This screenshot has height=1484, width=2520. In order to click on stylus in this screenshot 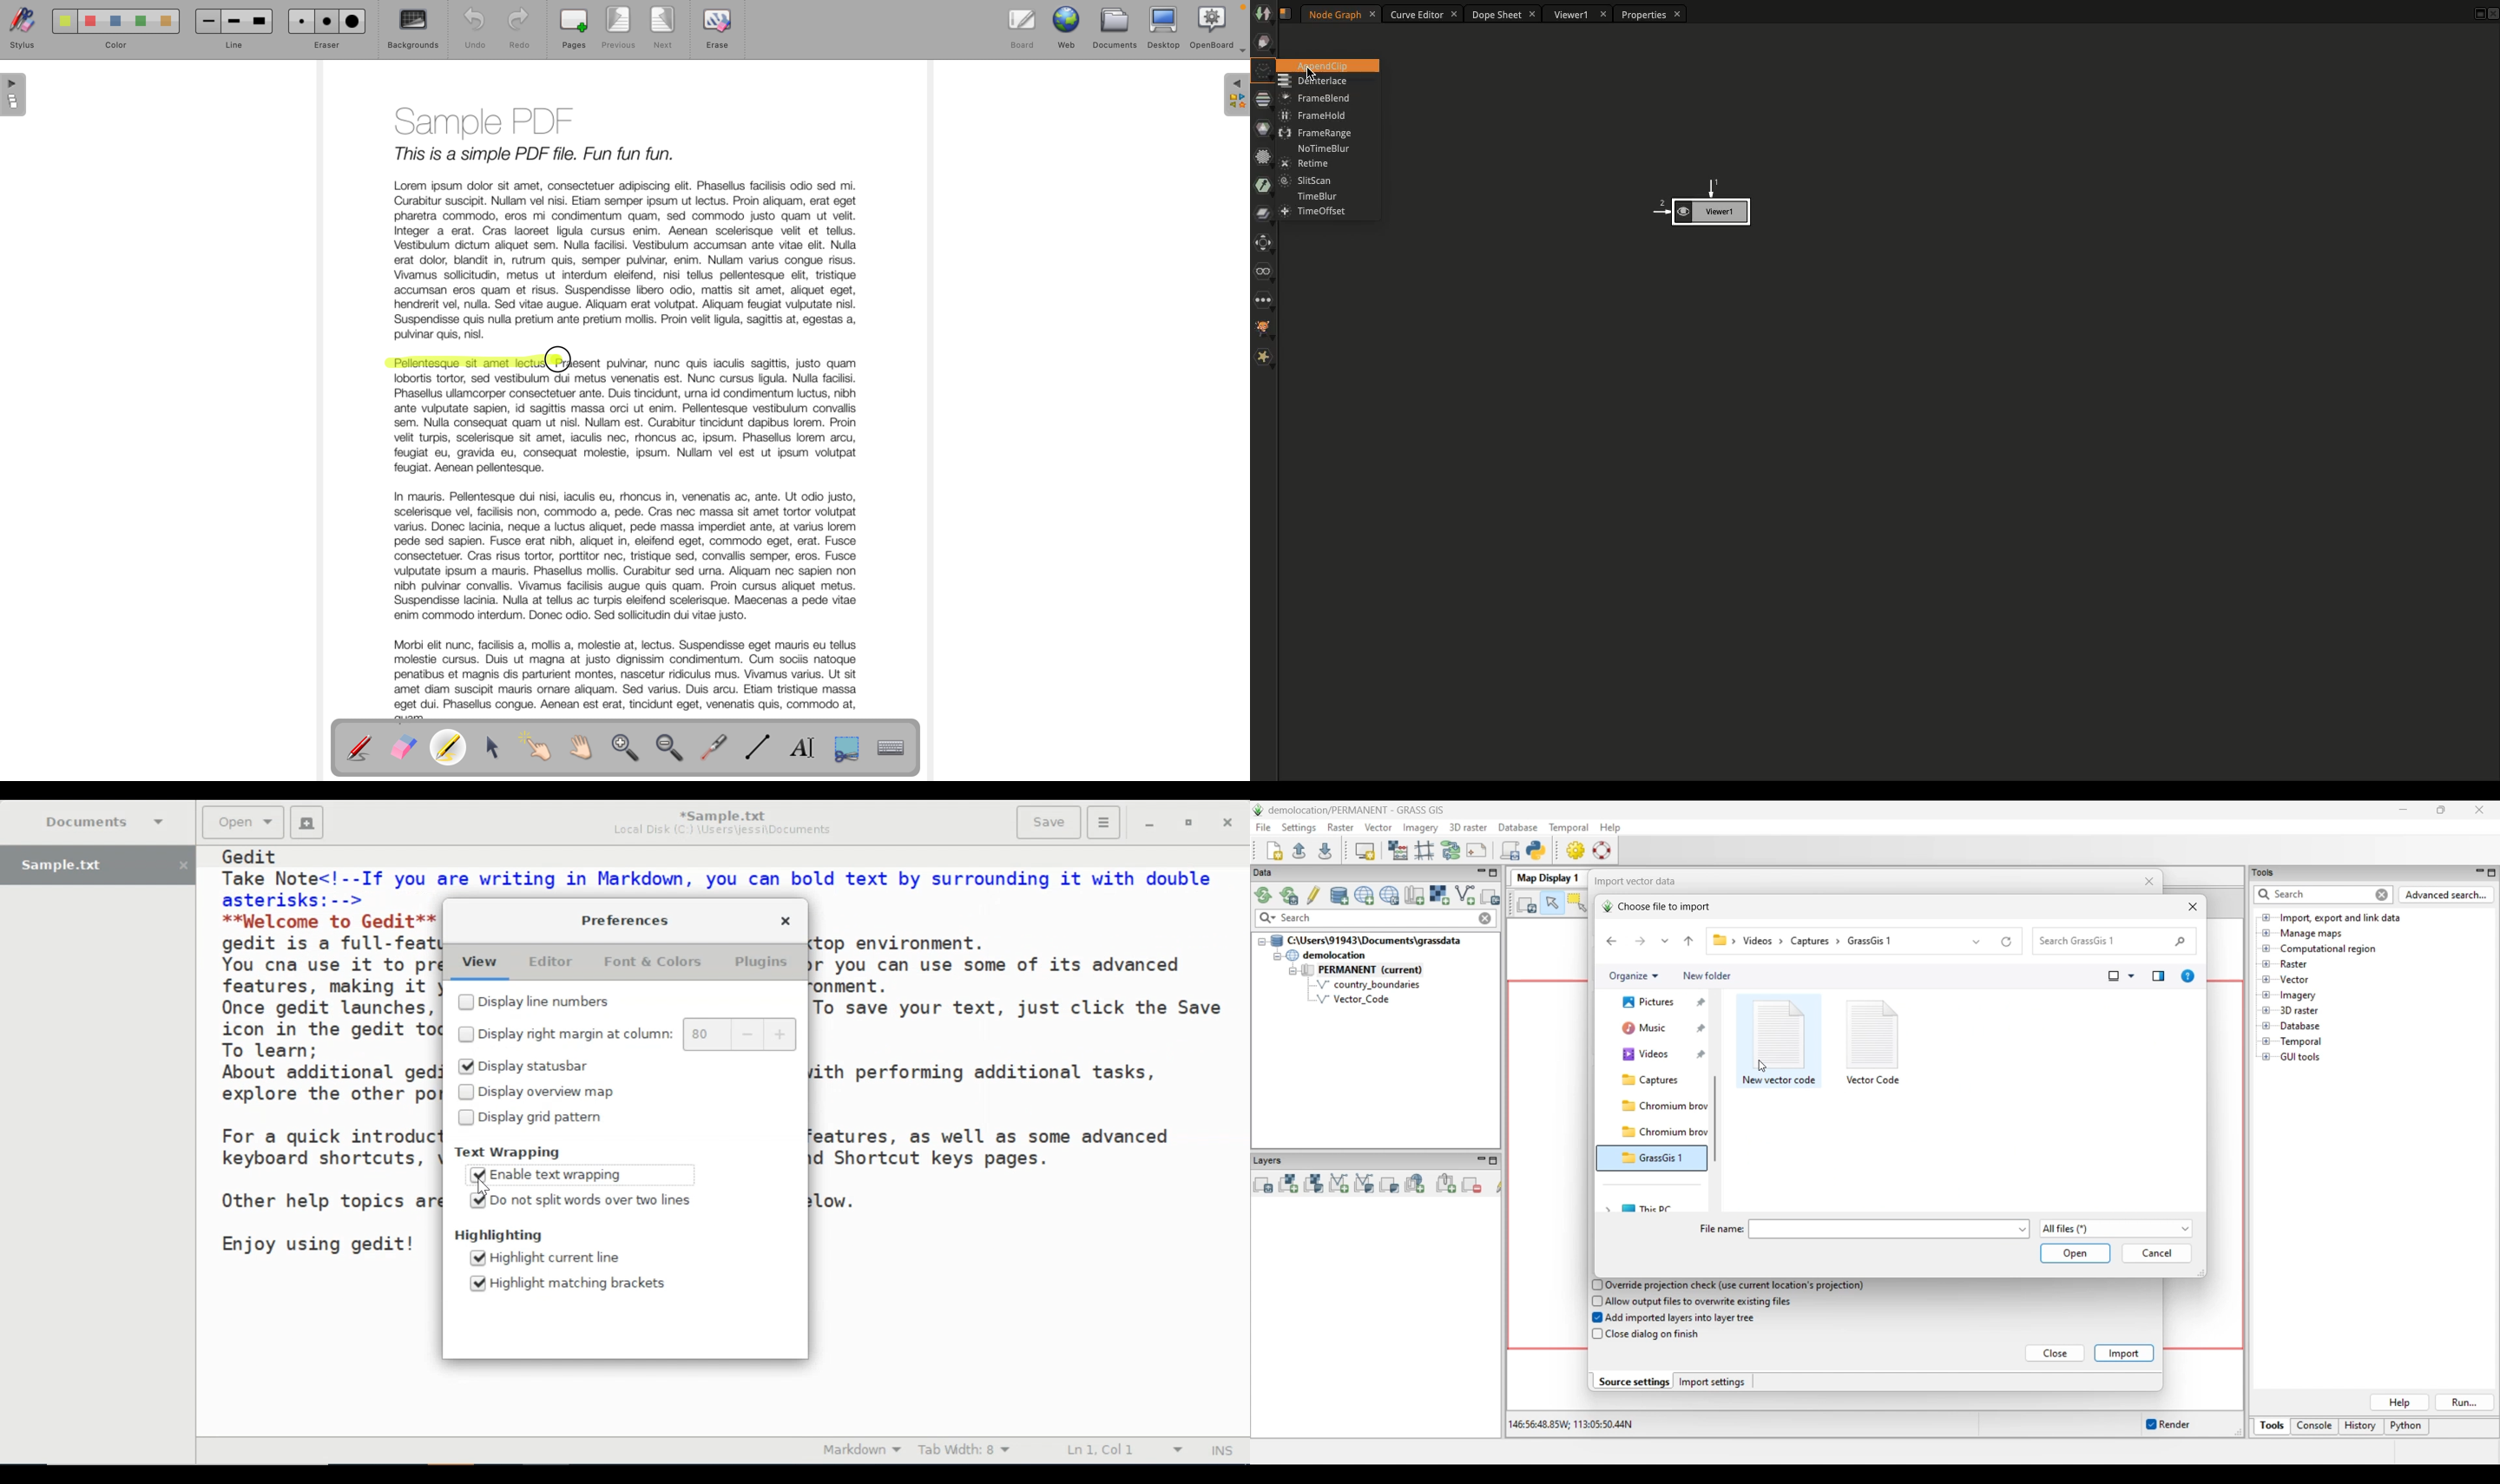, I will do `click(20, 31)`.